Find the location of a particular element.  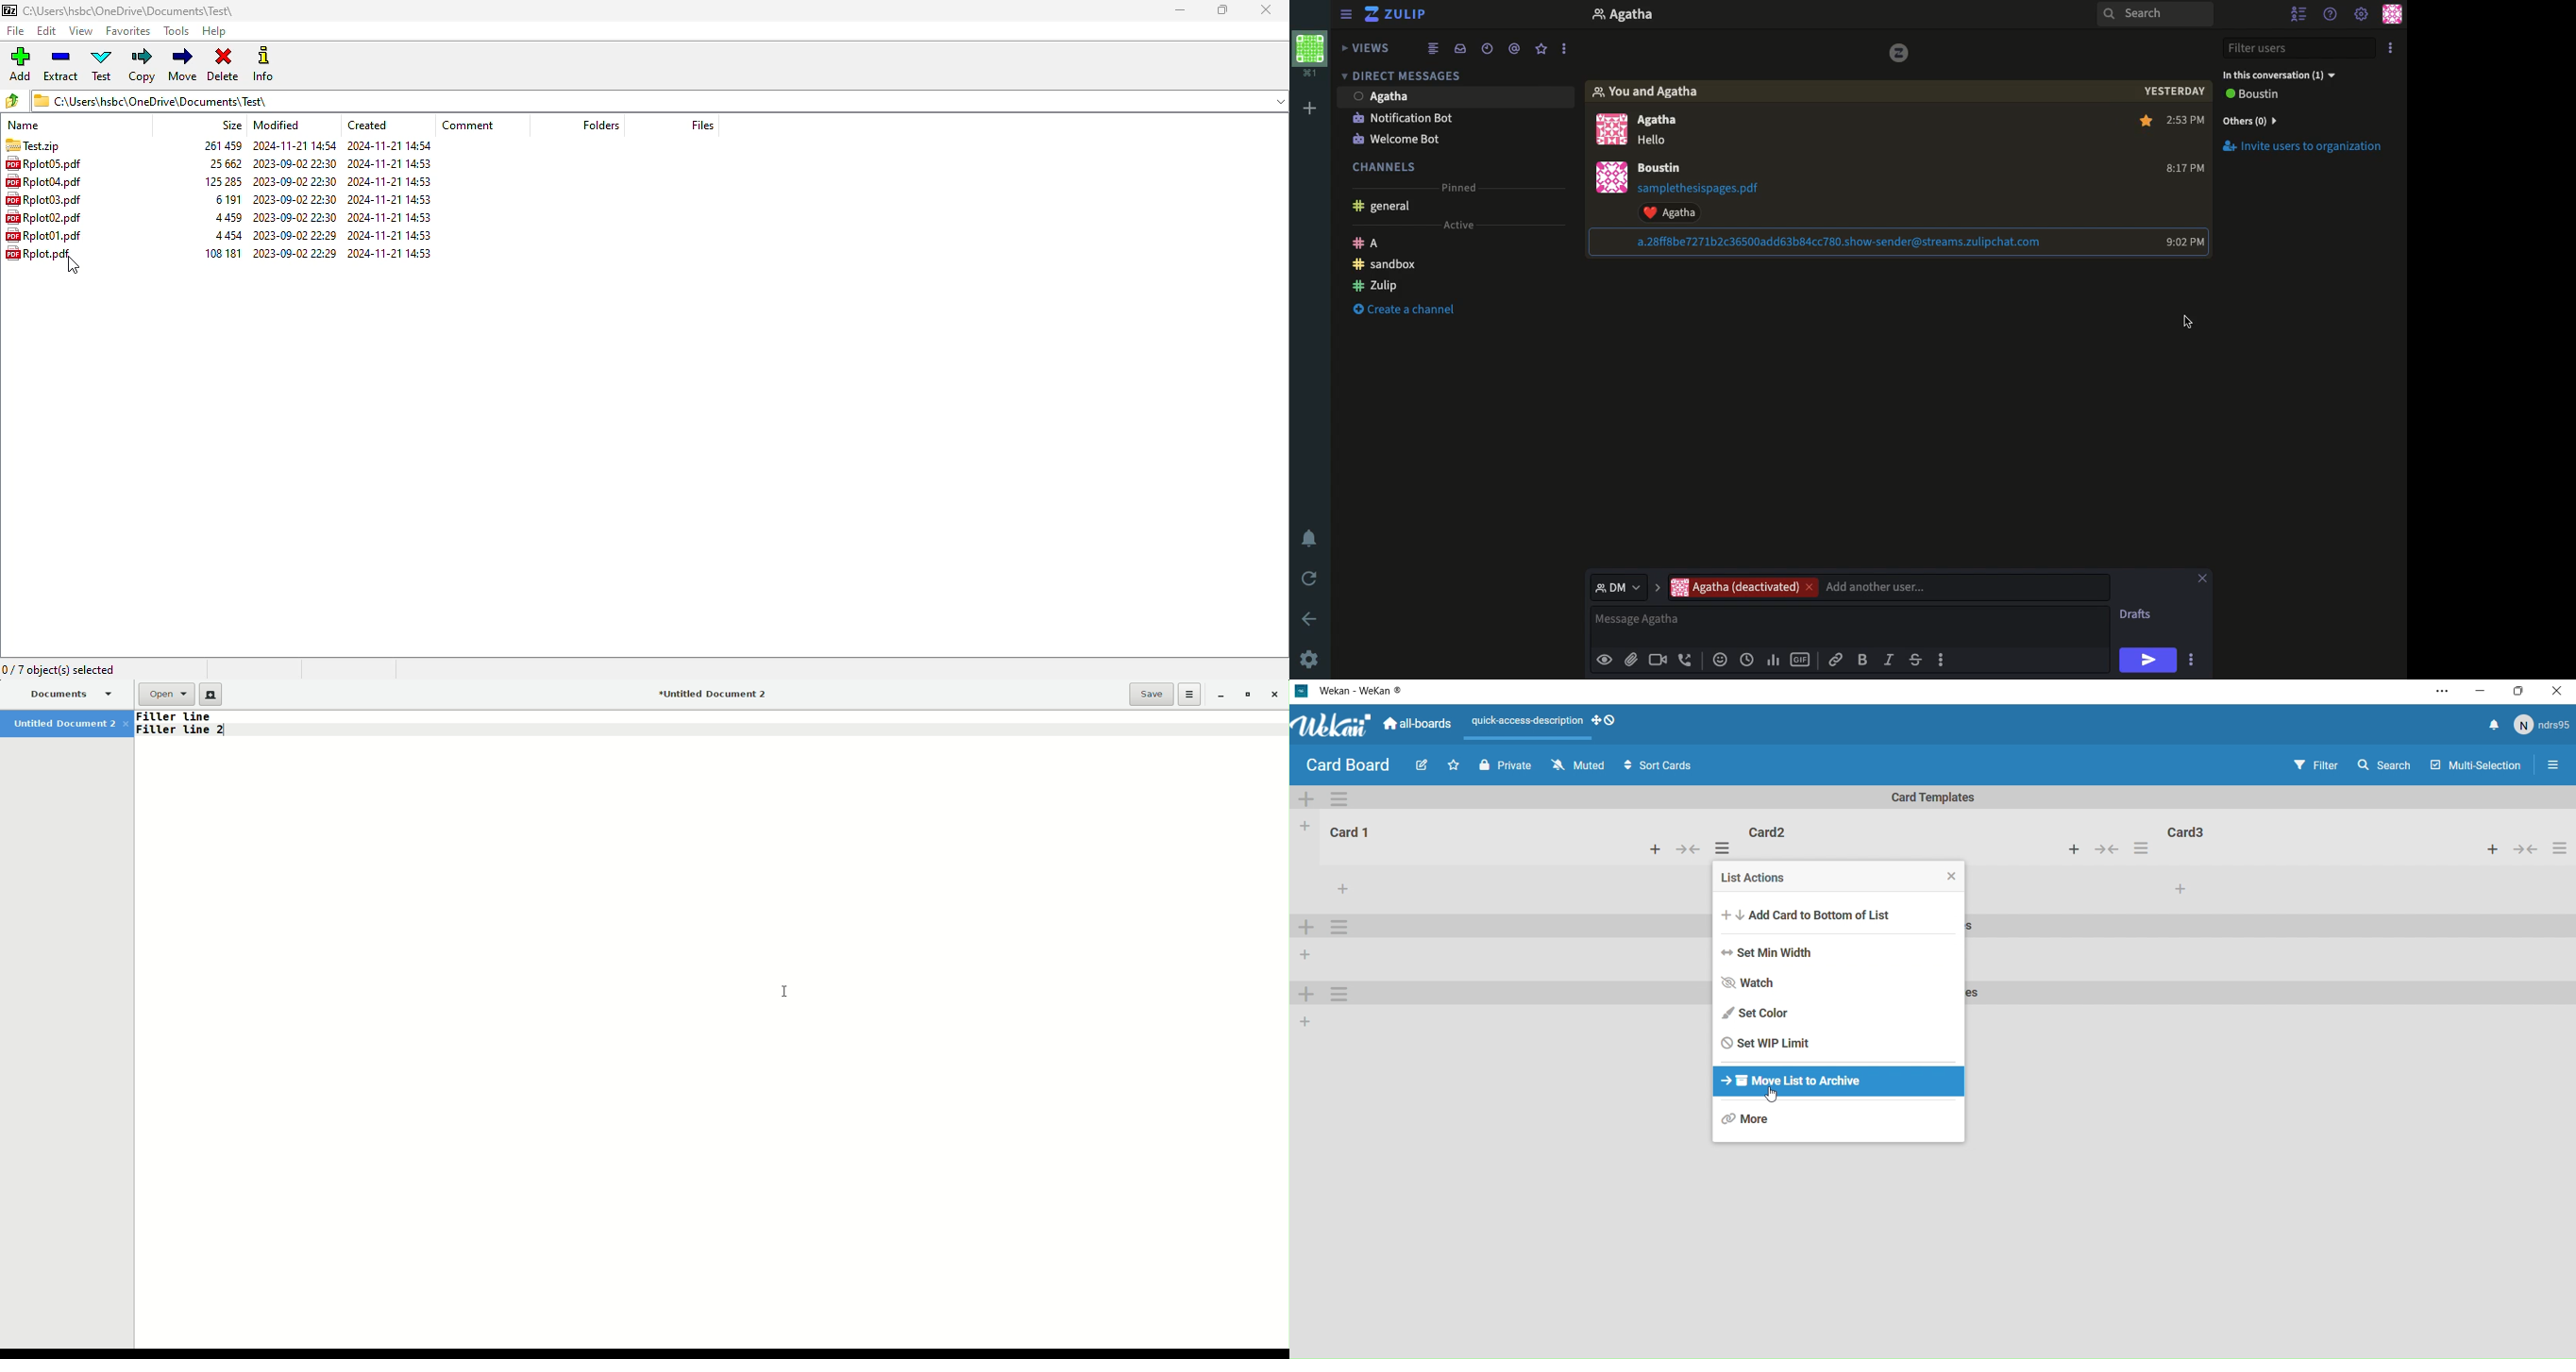

Zulip is located at coordinates (1398, 13).